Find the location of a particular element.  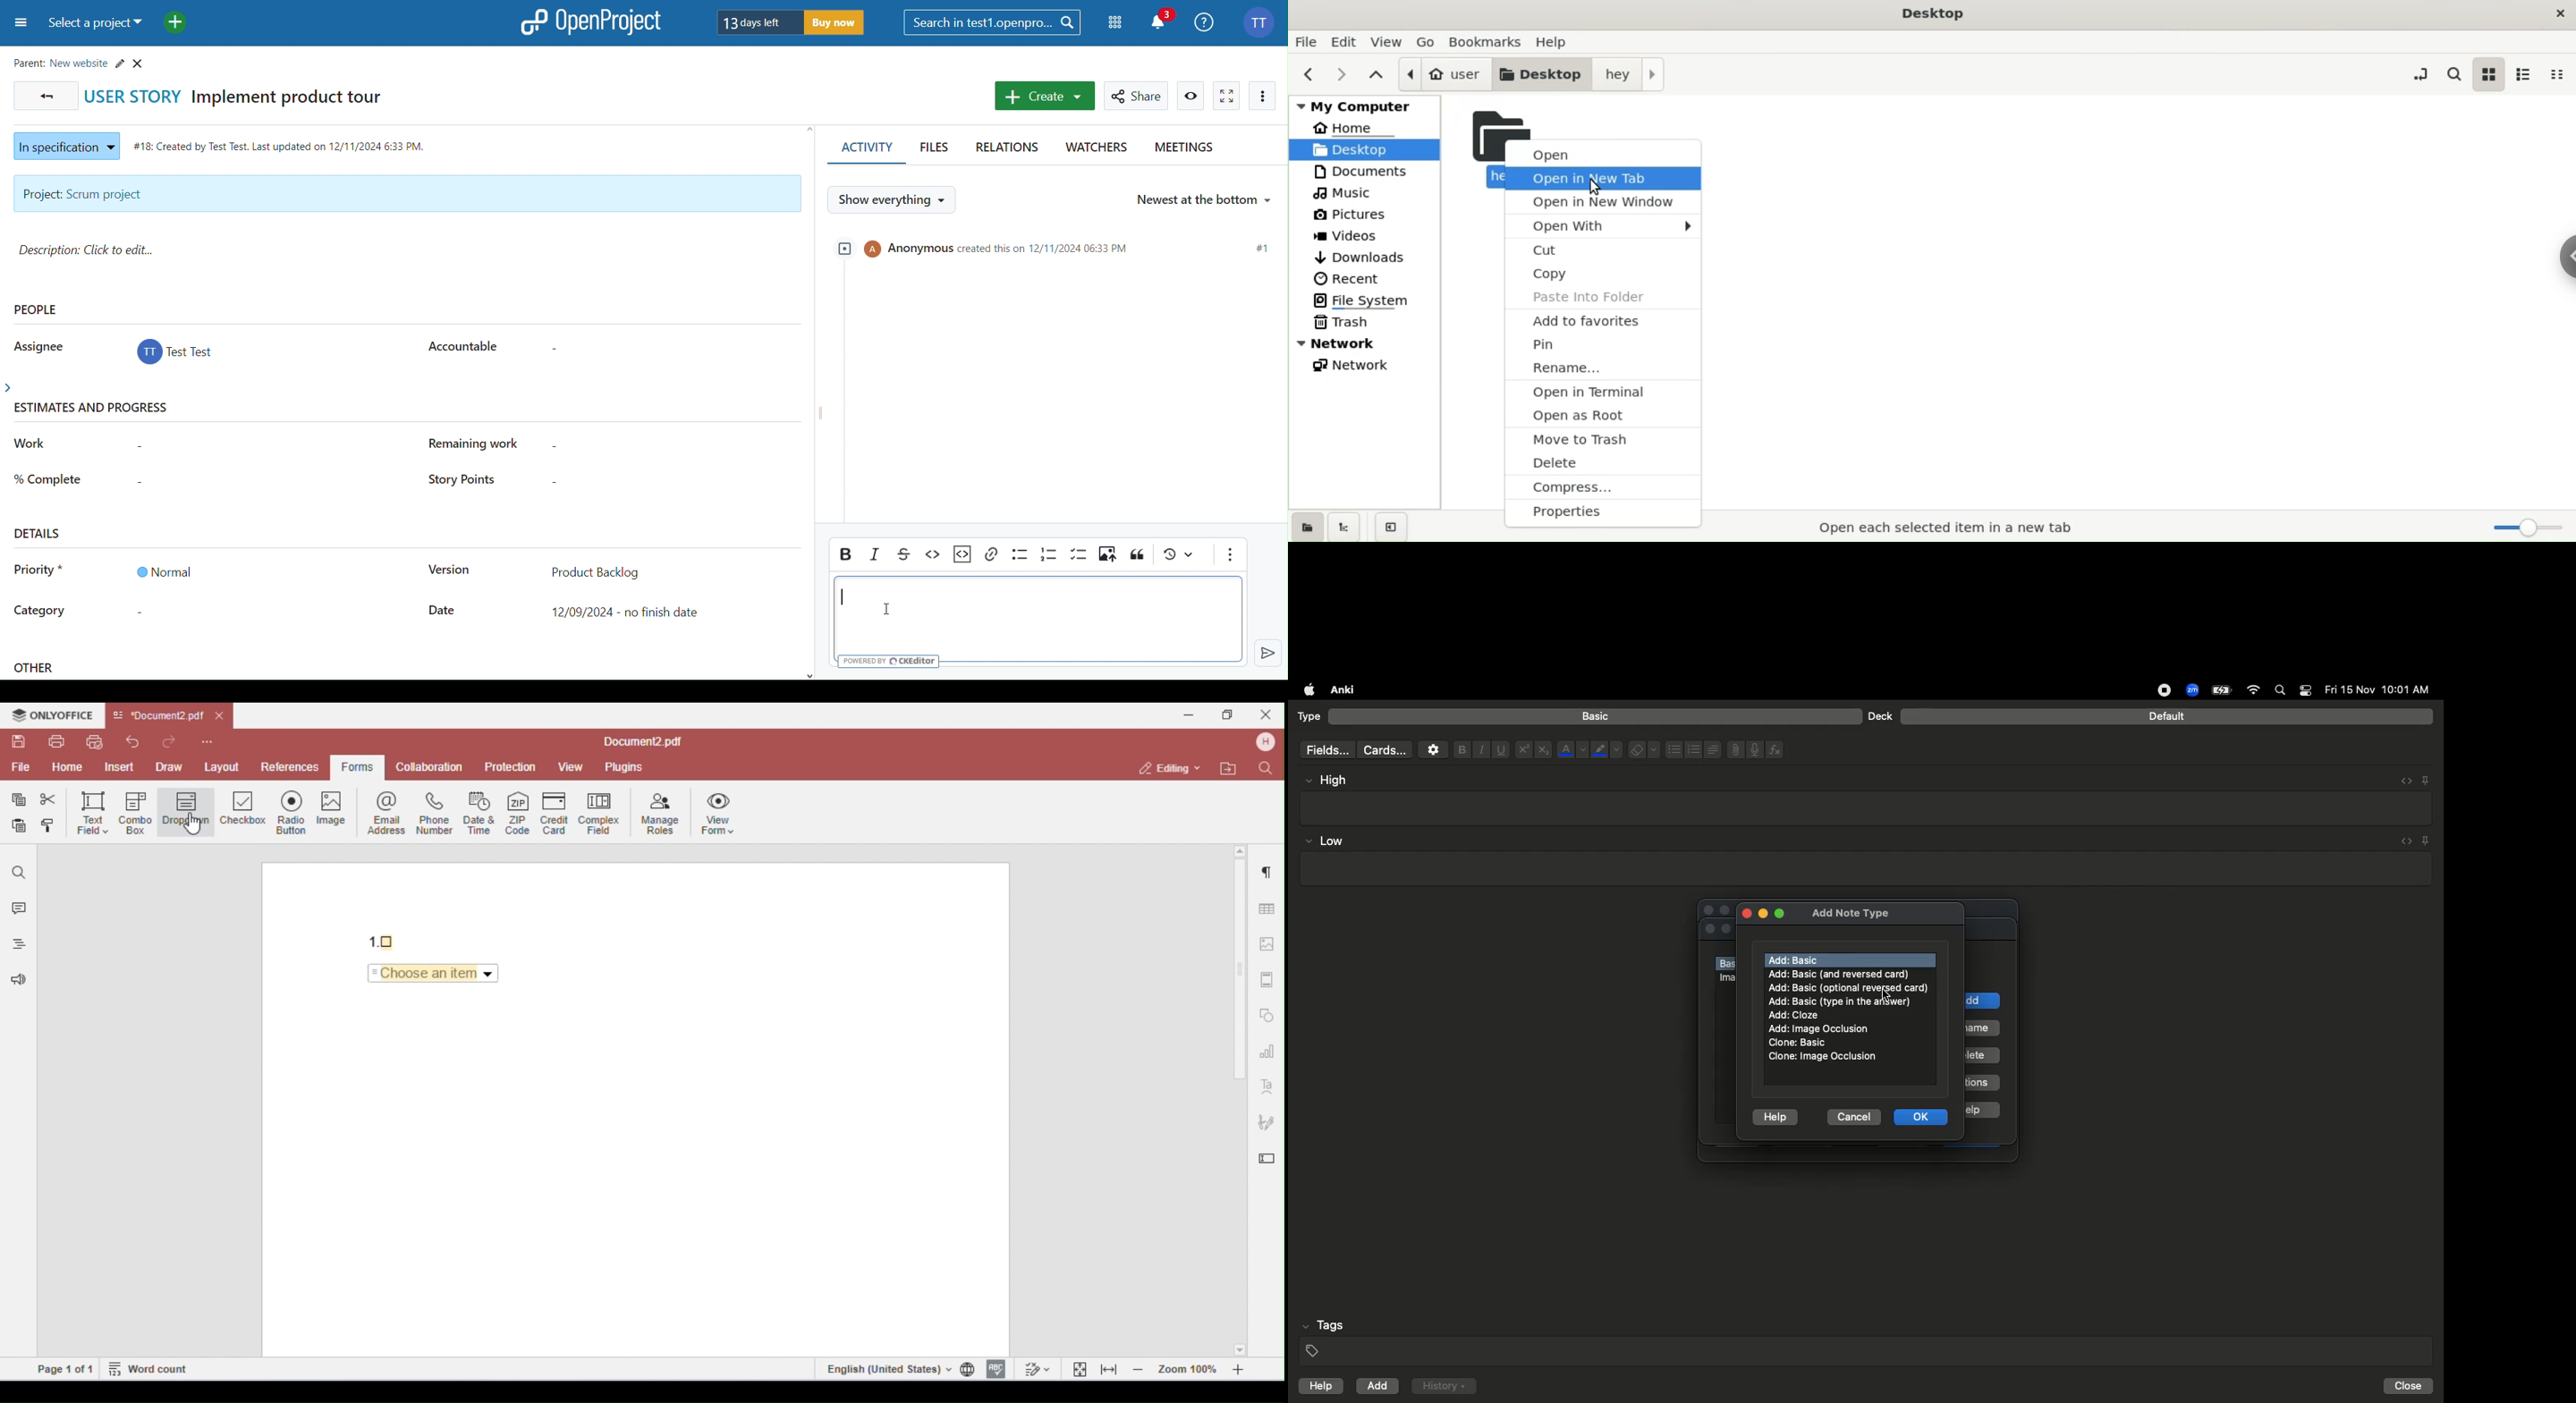

Pin is located at coordinates (2426, 779).